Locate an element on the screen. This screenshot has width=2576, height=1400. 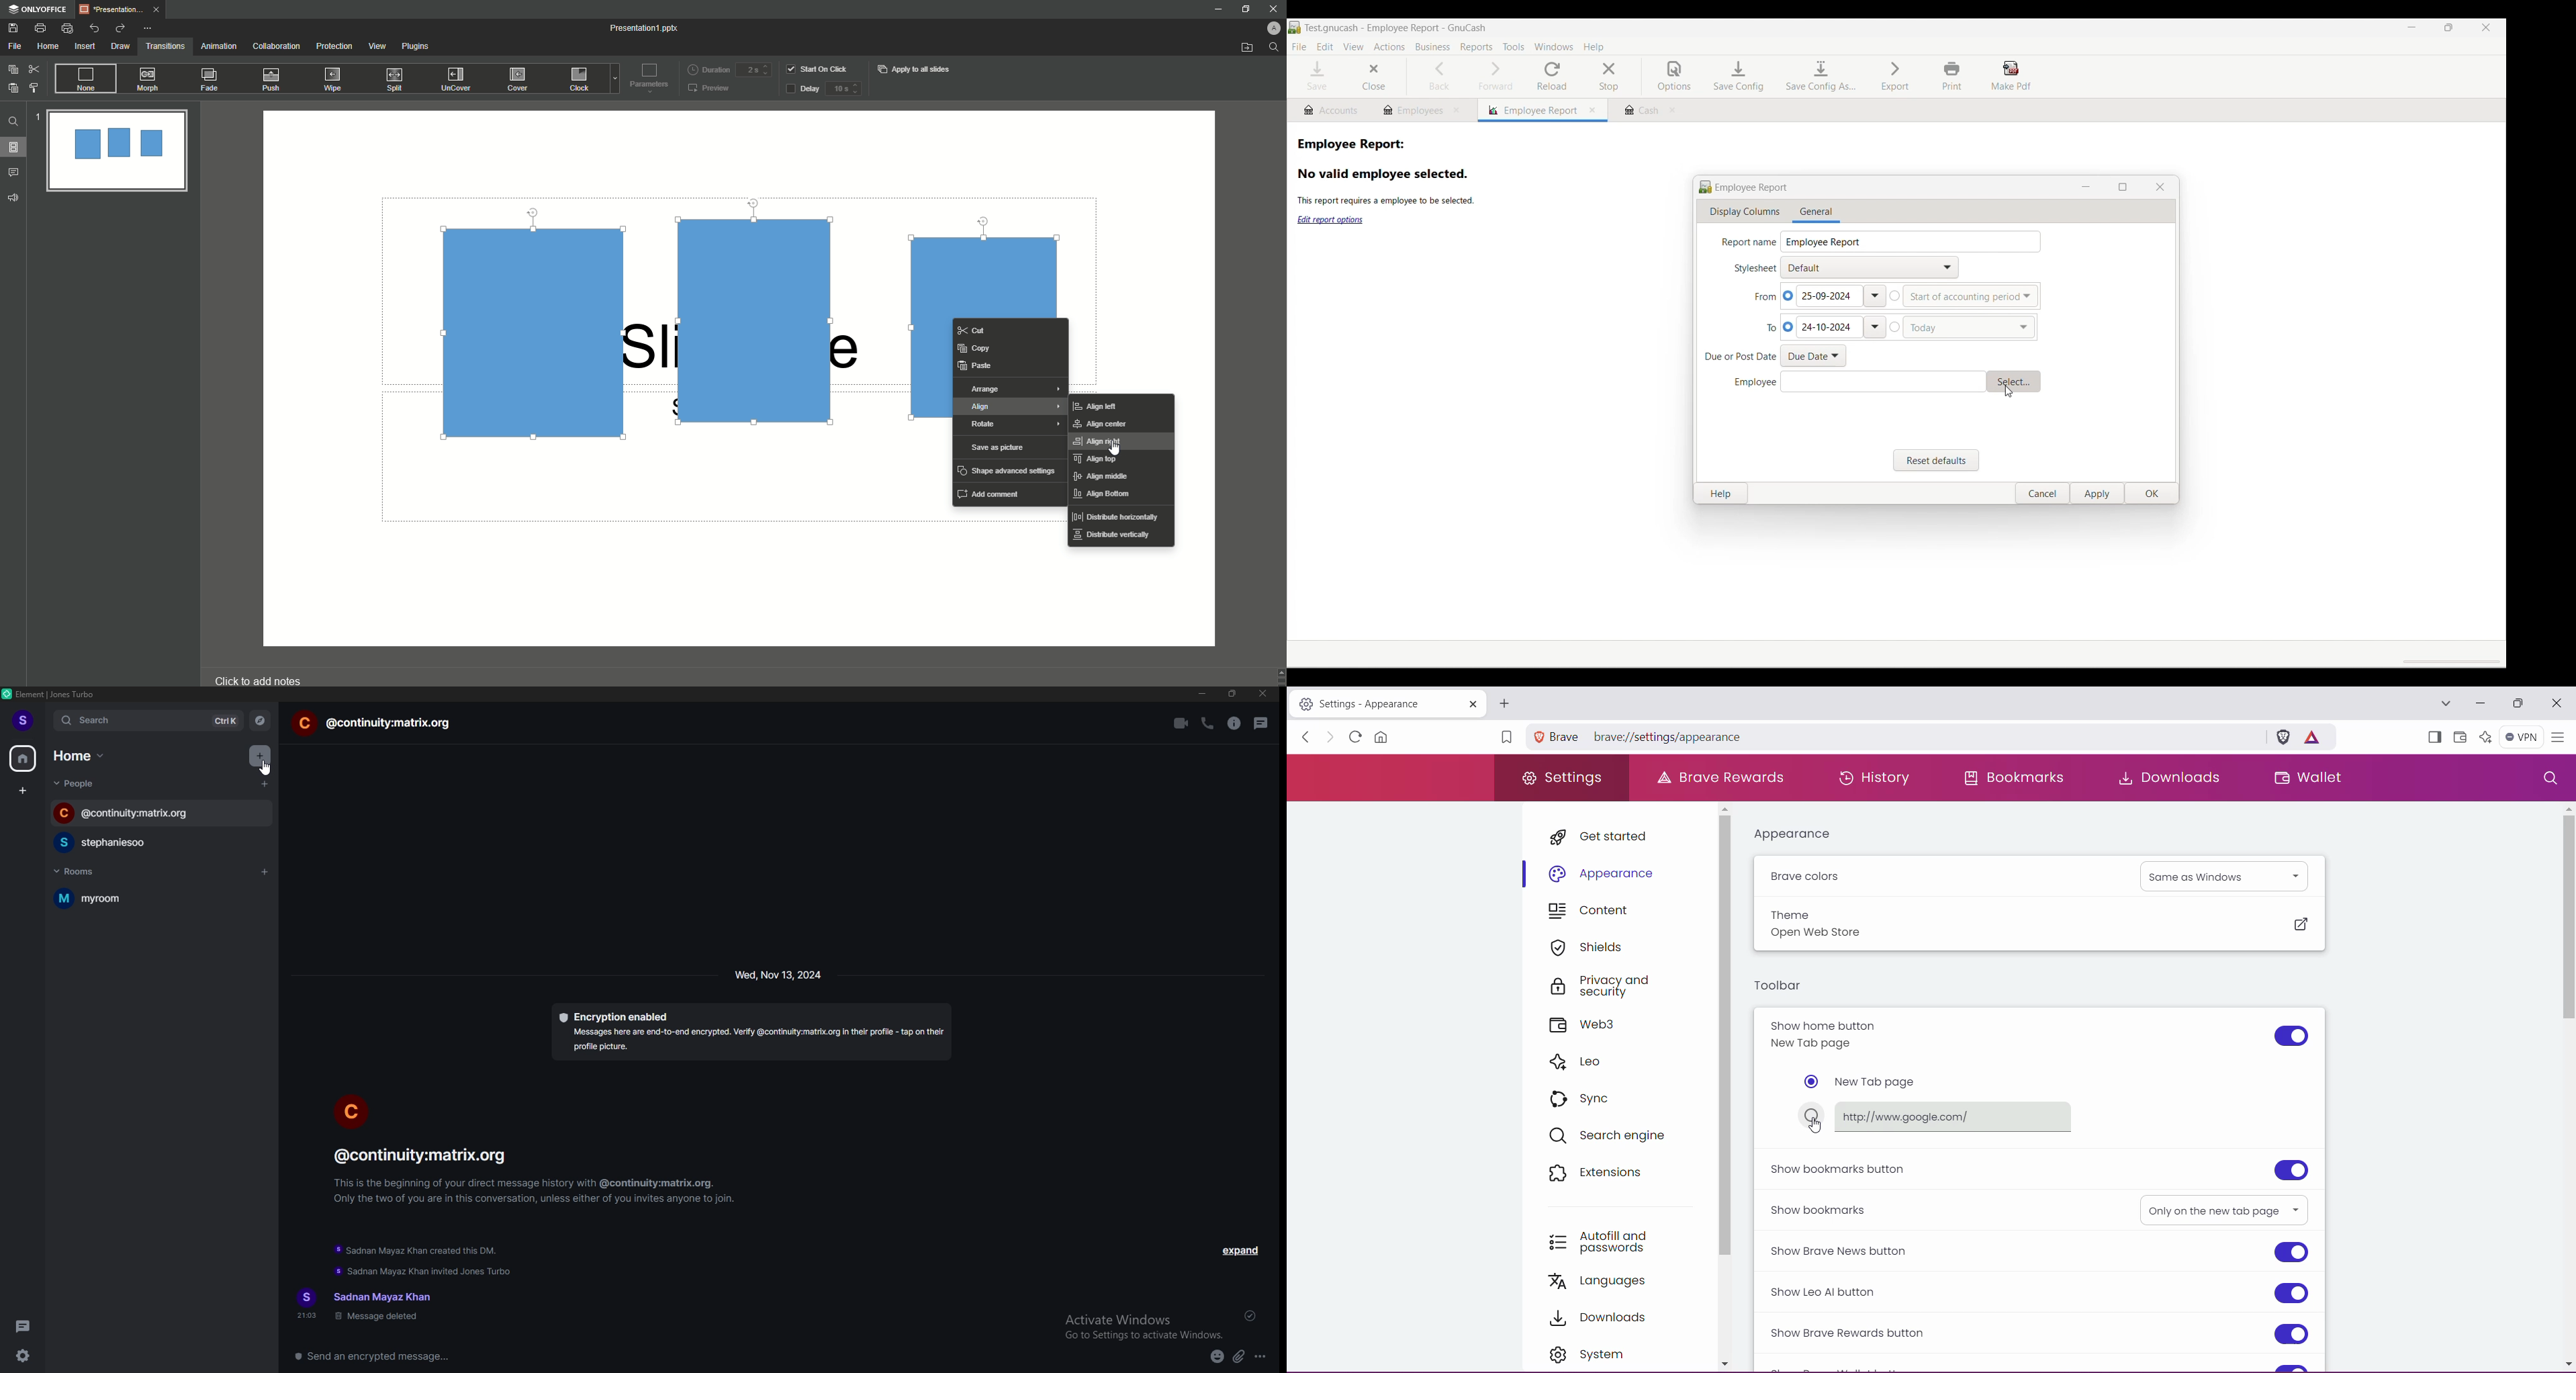
Arrange is located at coordinates (1012, 390).